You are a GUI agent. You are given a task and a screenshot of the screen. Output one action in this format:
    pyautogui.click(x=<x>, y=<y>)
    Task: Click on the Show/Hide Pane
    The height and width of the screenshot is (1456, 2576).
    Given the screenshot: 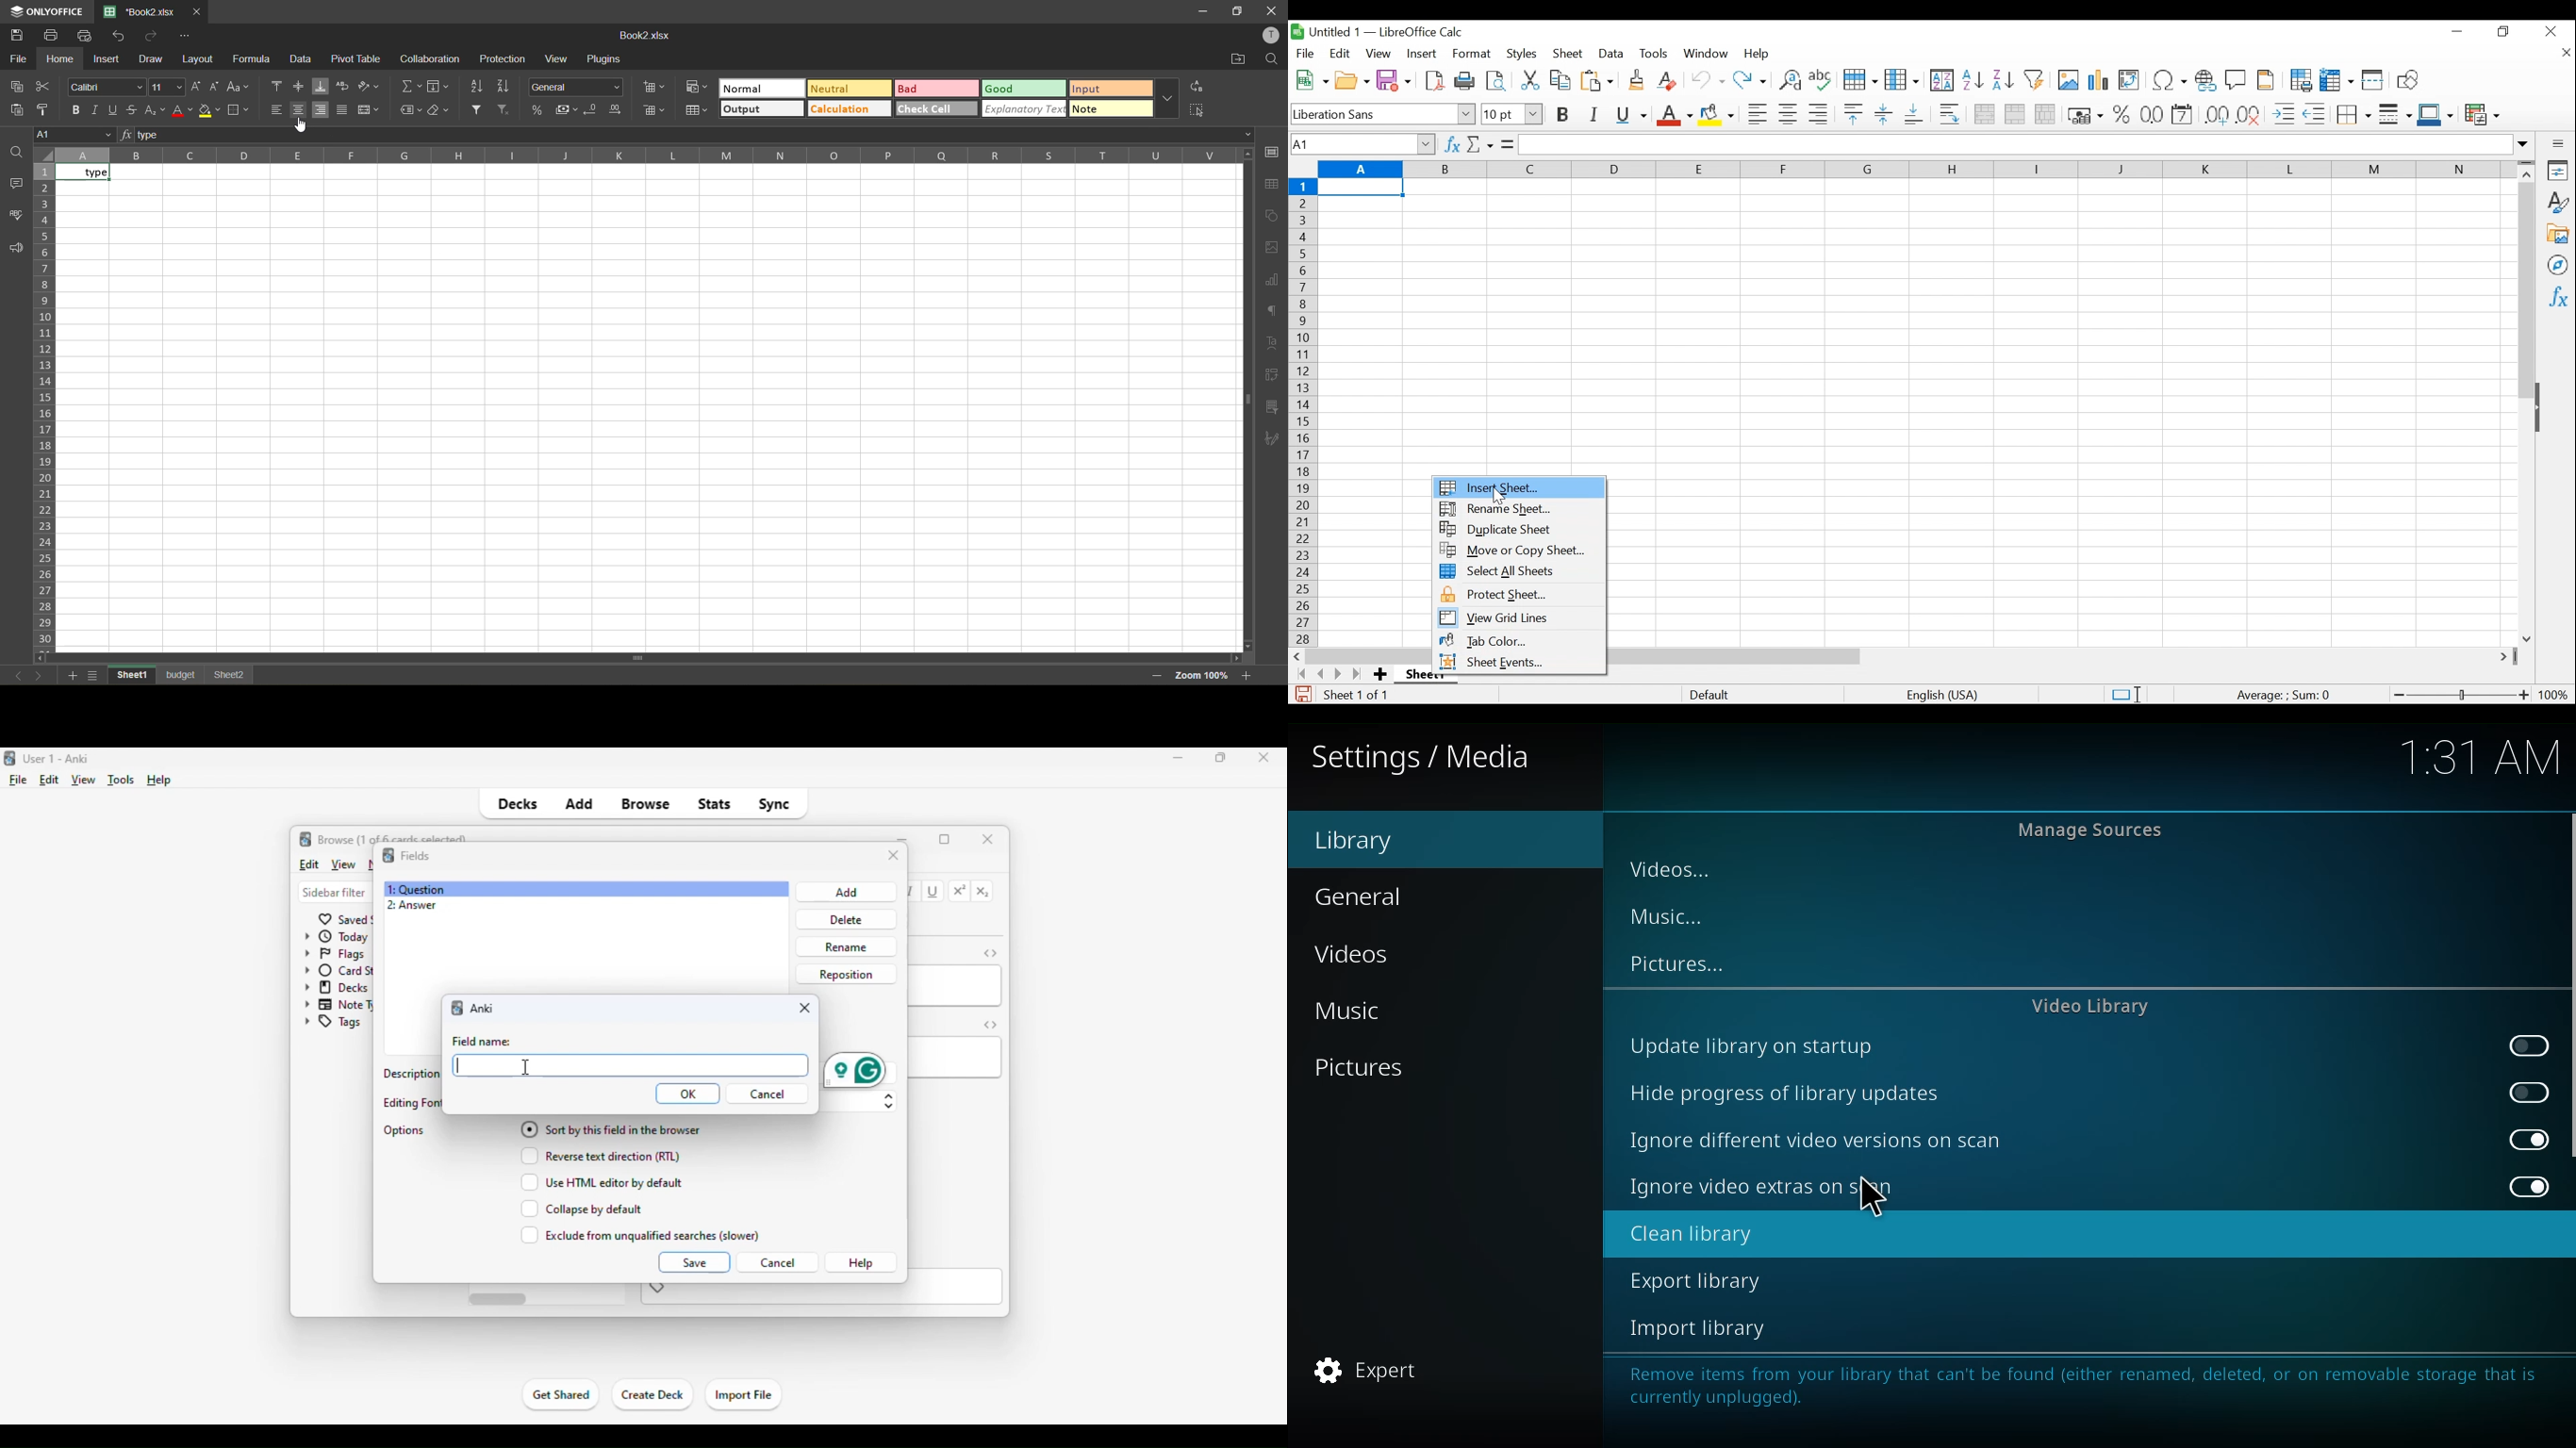 What is the action you would take?
    pyautogui.click(x=2545, y=409)
    